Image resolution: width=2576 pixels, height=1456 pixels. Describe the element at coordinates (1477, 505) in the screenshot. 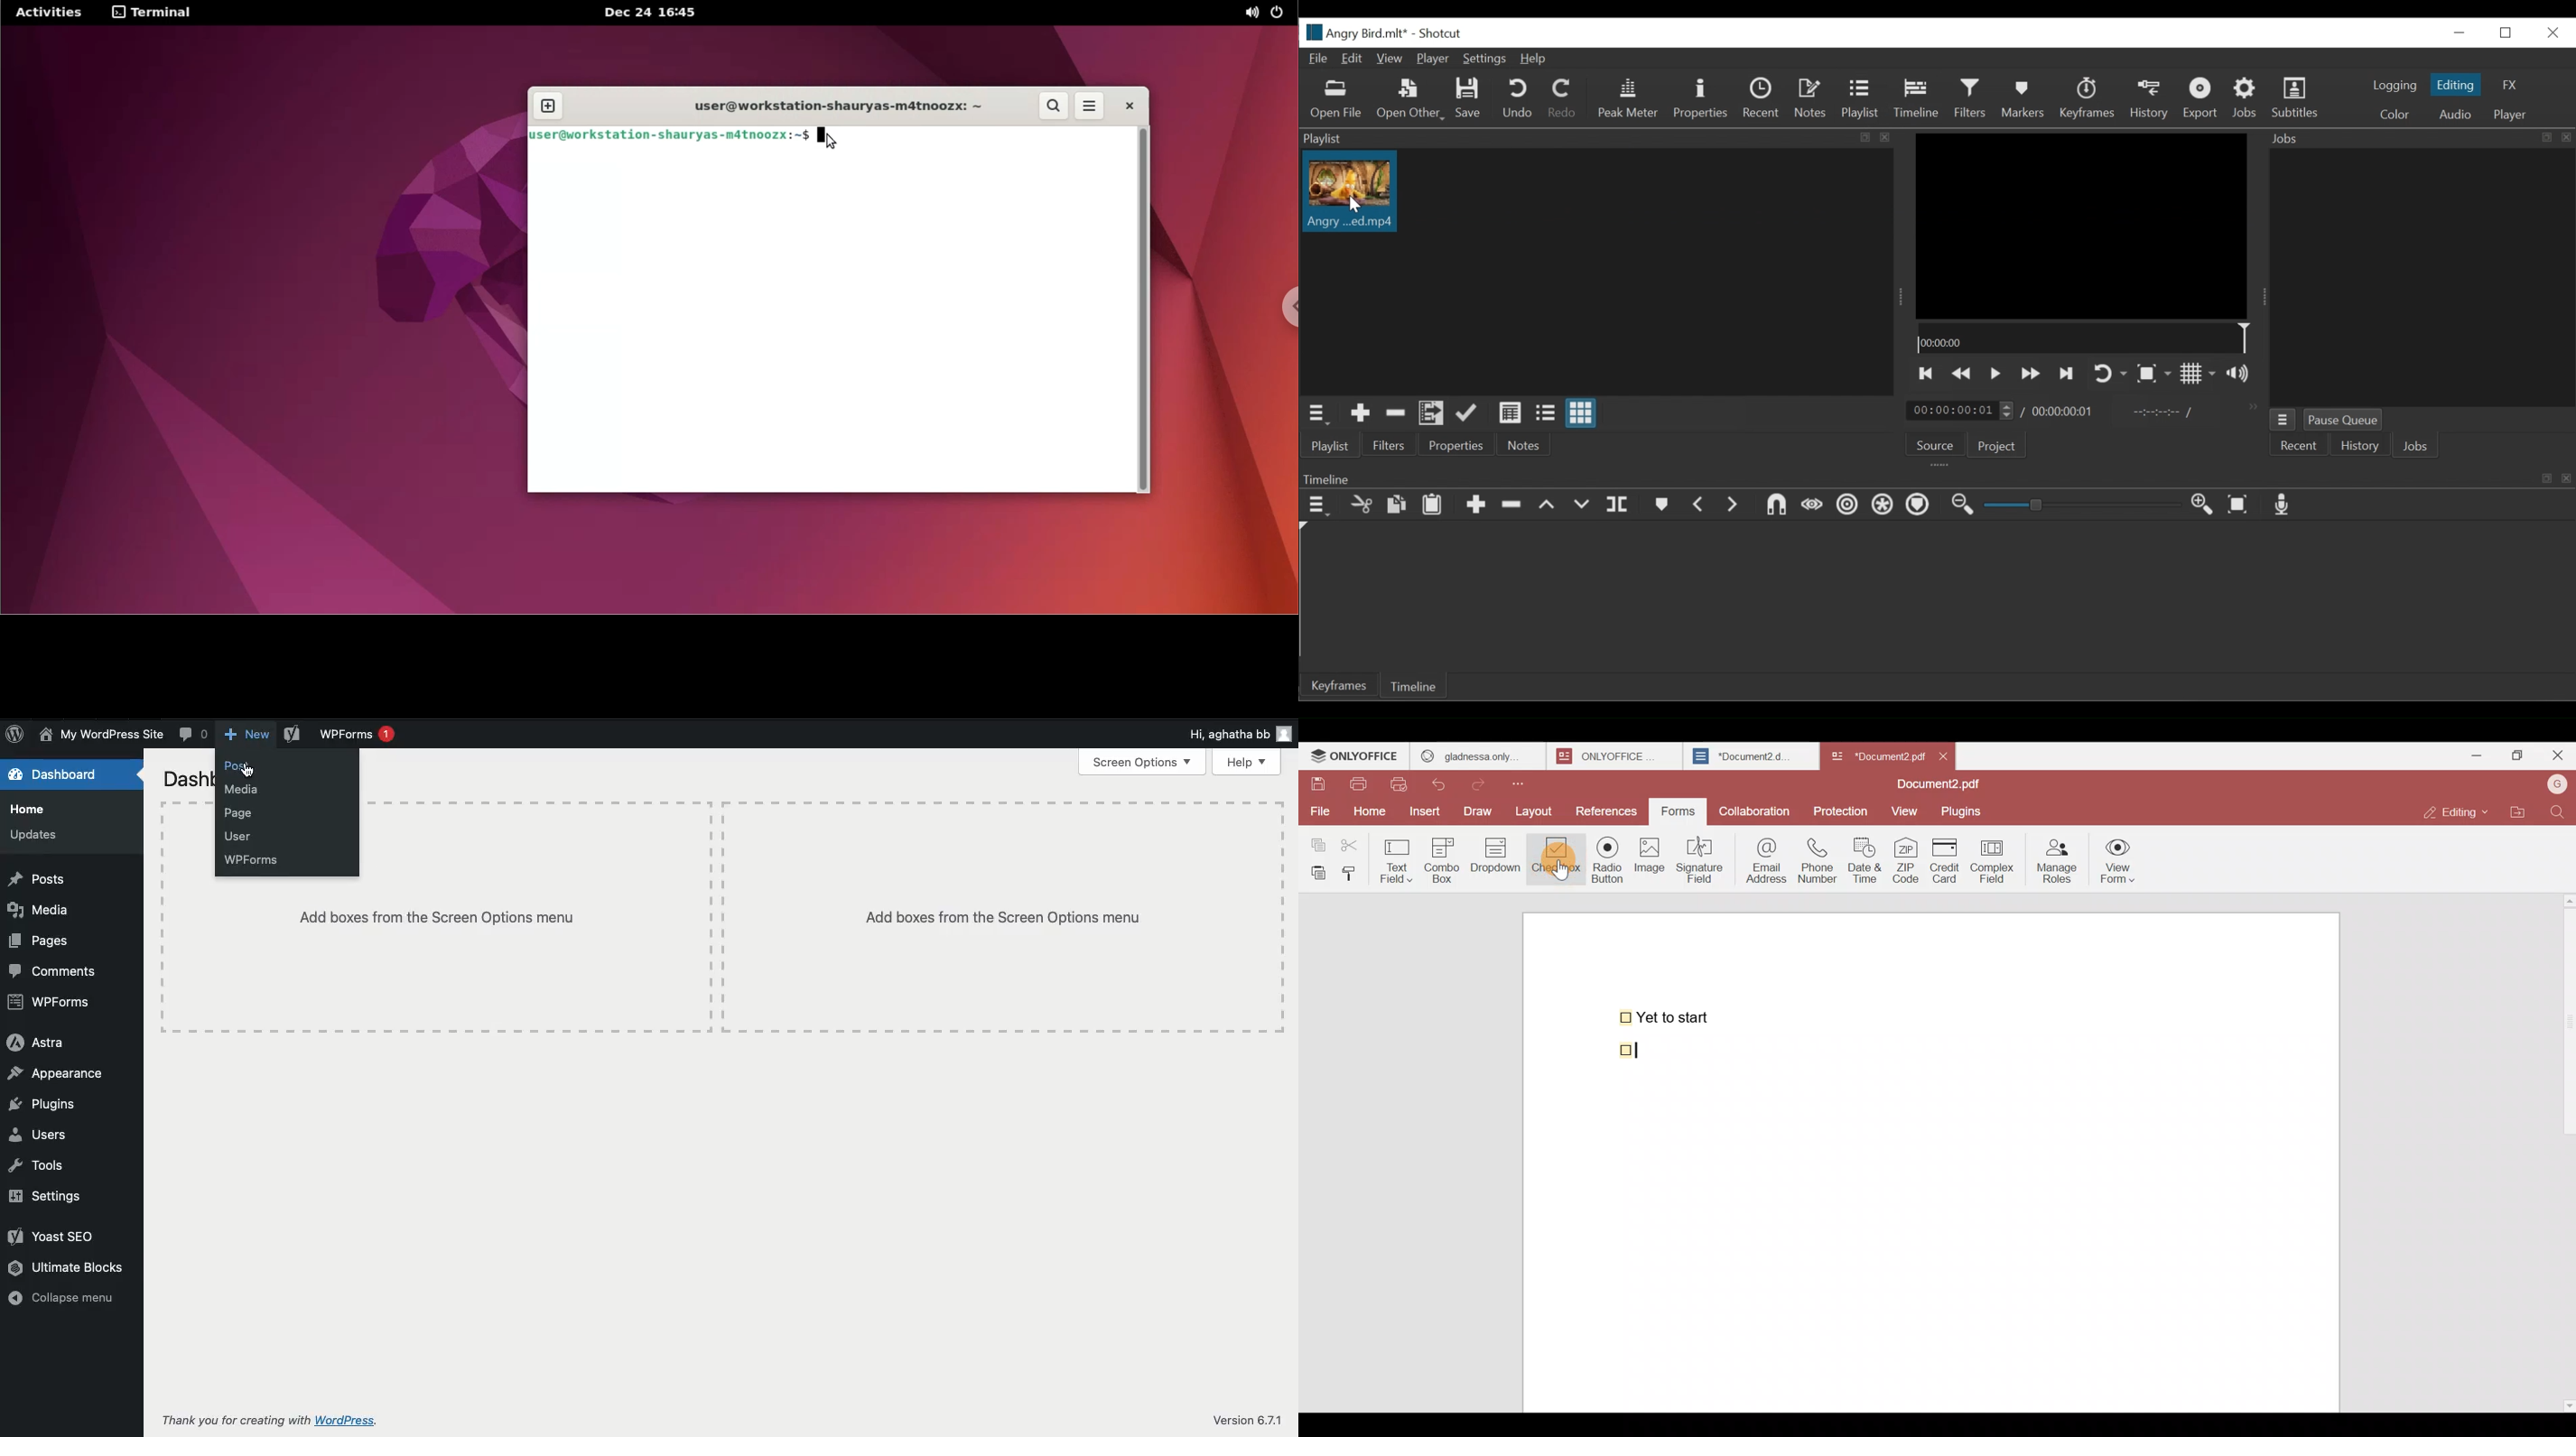

I see `Append` at that location.